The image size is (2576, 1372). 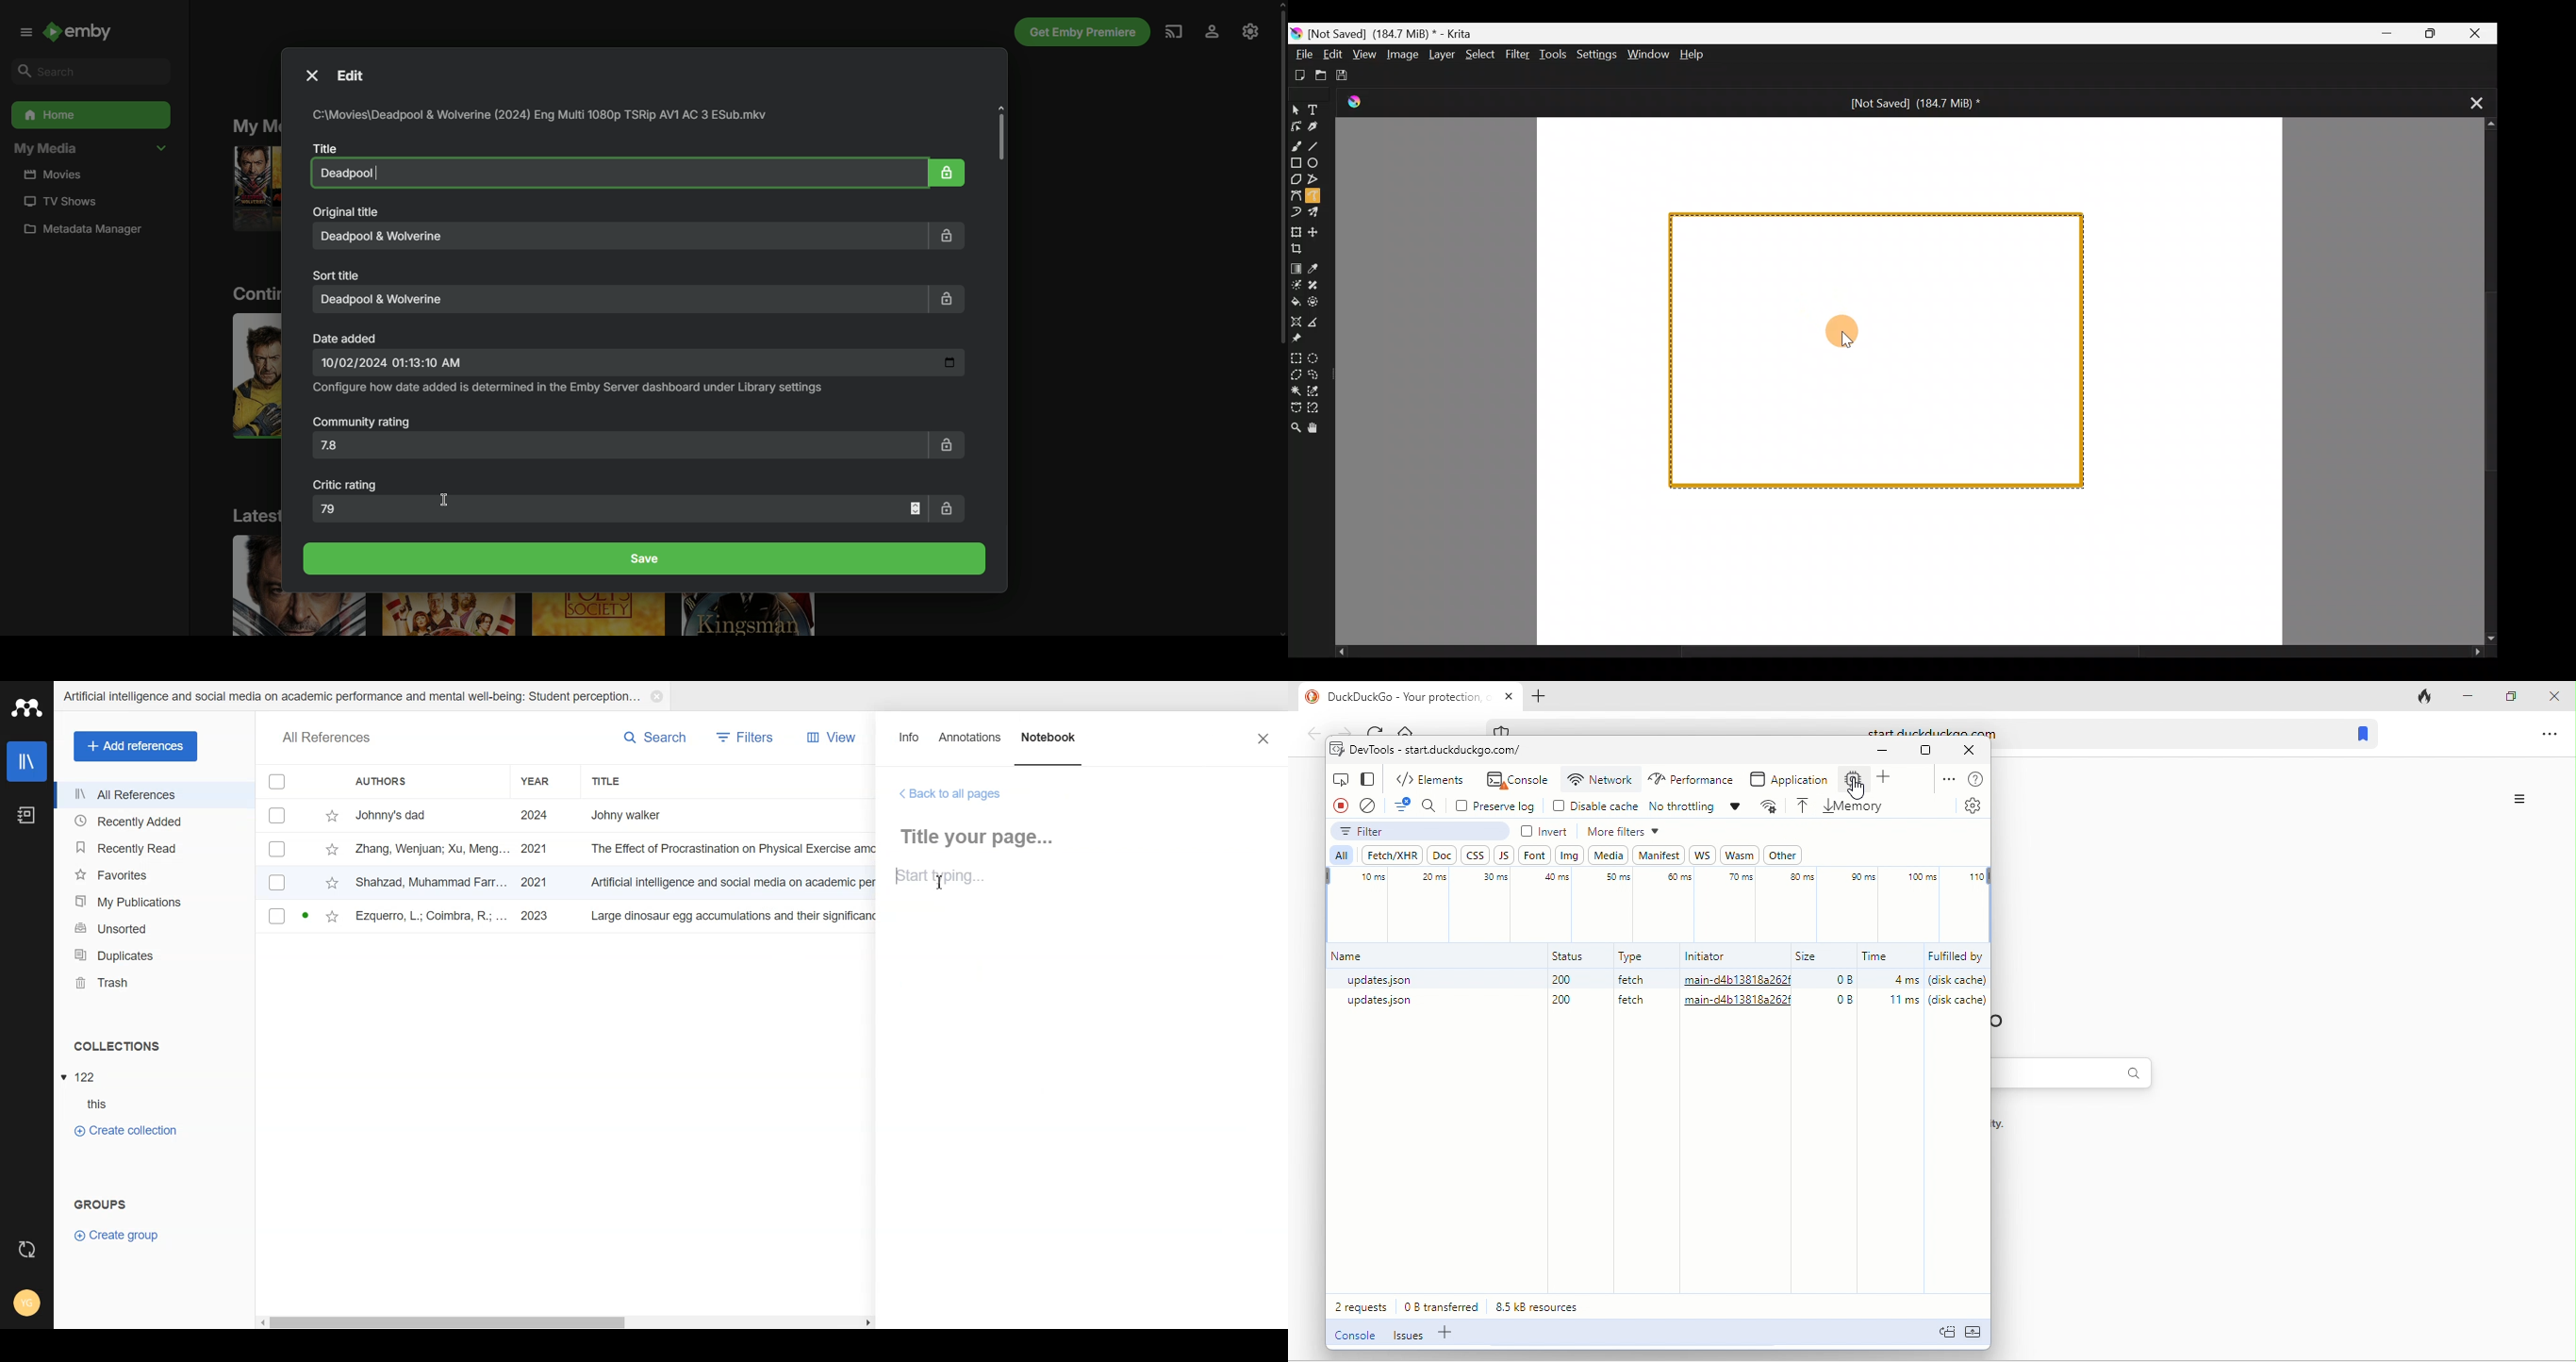 What do you see at coordinates (735, 880) in the screenshot?
I see `Artificial intelligence and social media on academic per` at bounding box center [735, 880].